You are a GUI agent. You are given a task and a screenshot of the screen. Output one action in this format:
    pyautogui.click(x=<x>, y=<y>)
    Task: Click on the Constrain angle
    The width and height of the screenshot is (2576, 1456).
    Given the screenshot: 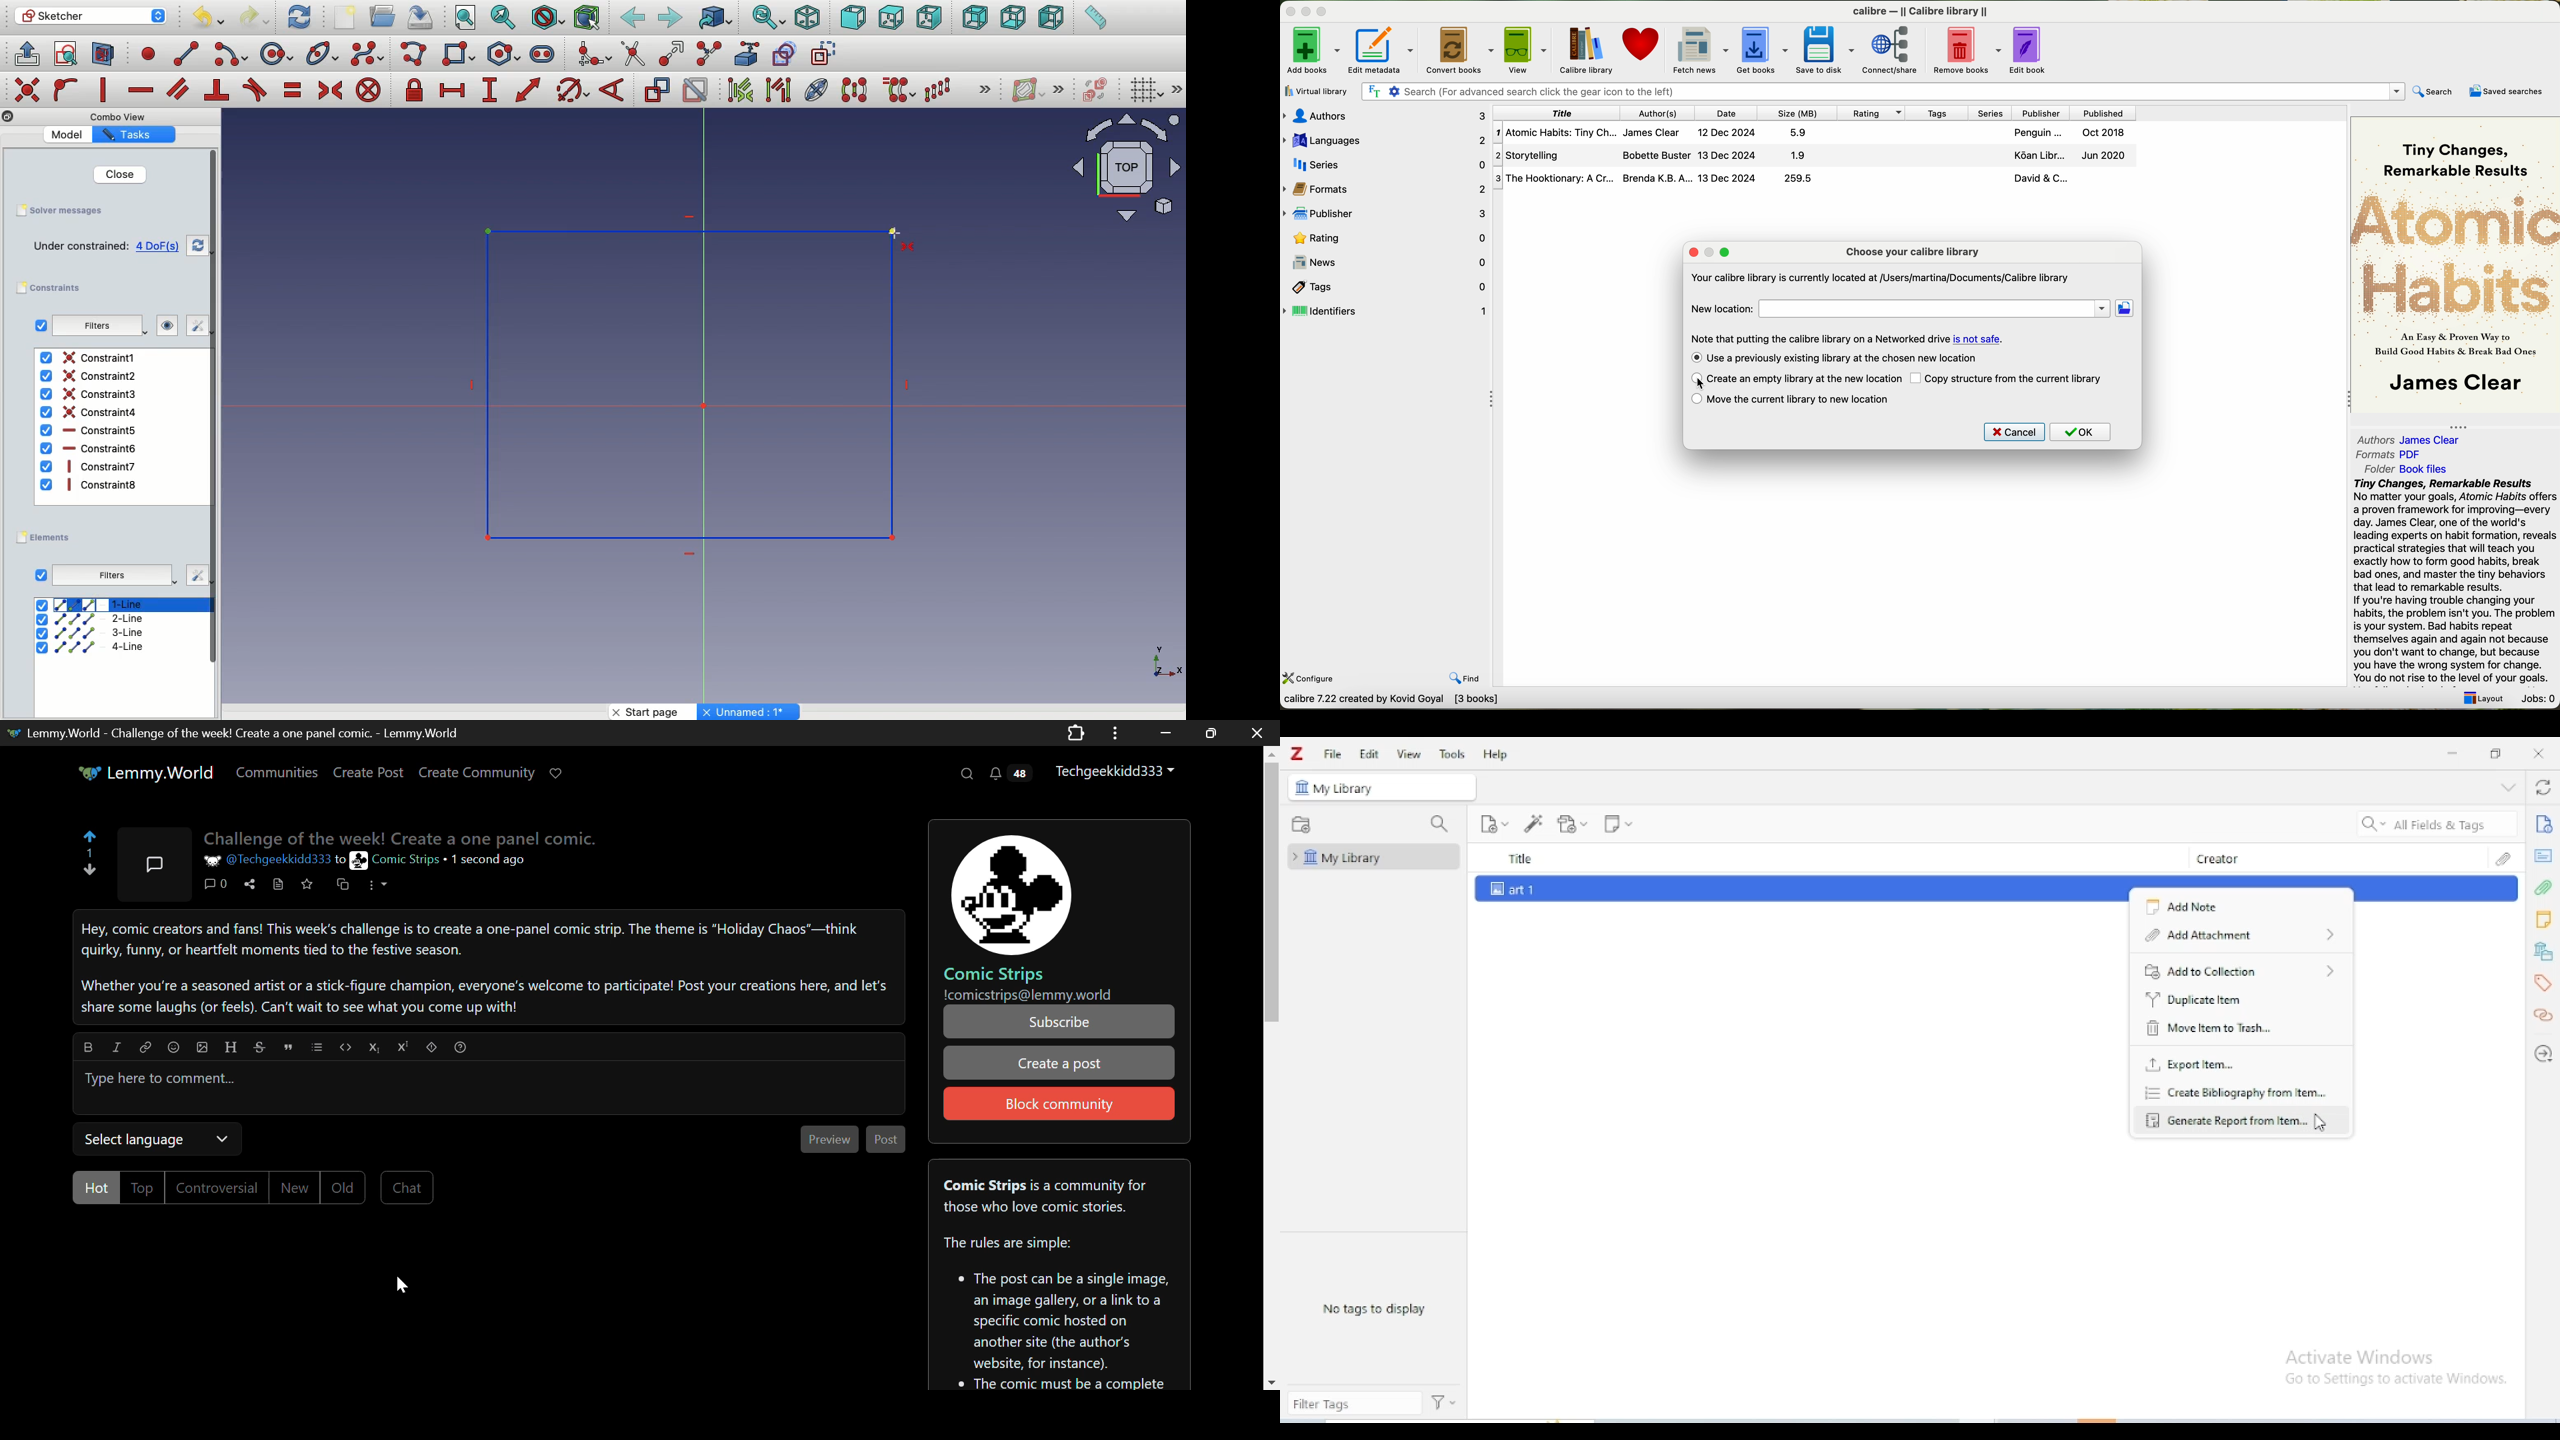 What is the action you would take?
    pyautogui.click(x=612, y=90)
    